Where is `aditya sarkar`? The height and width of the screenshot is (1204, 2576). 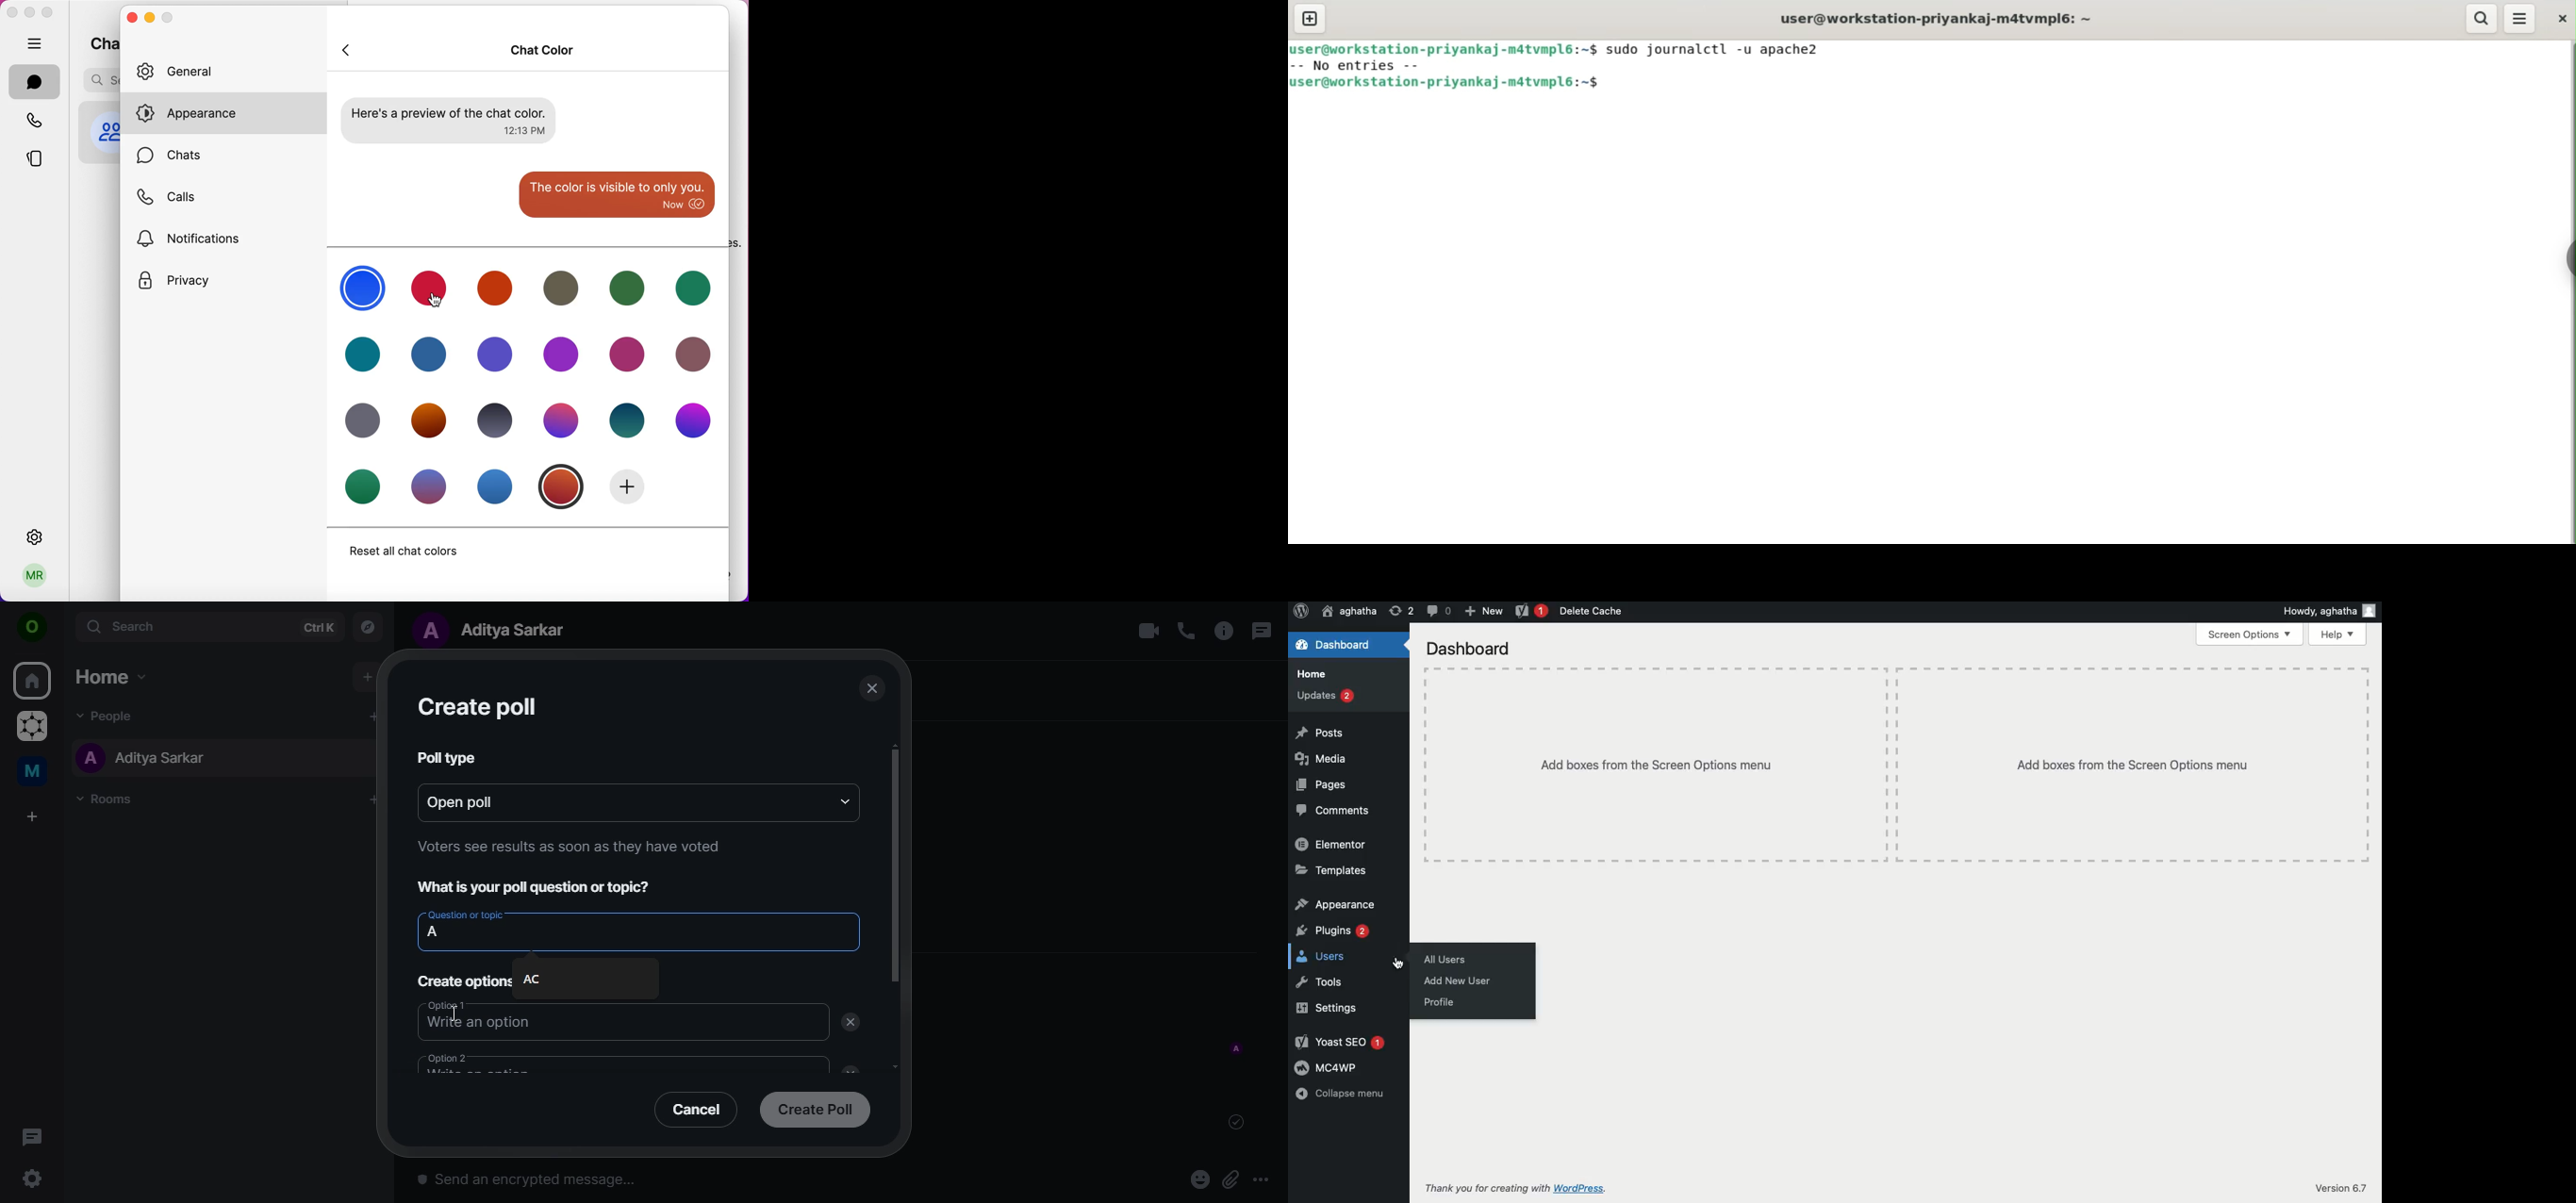
aditya sarkar is located at coordinates (498, 629).